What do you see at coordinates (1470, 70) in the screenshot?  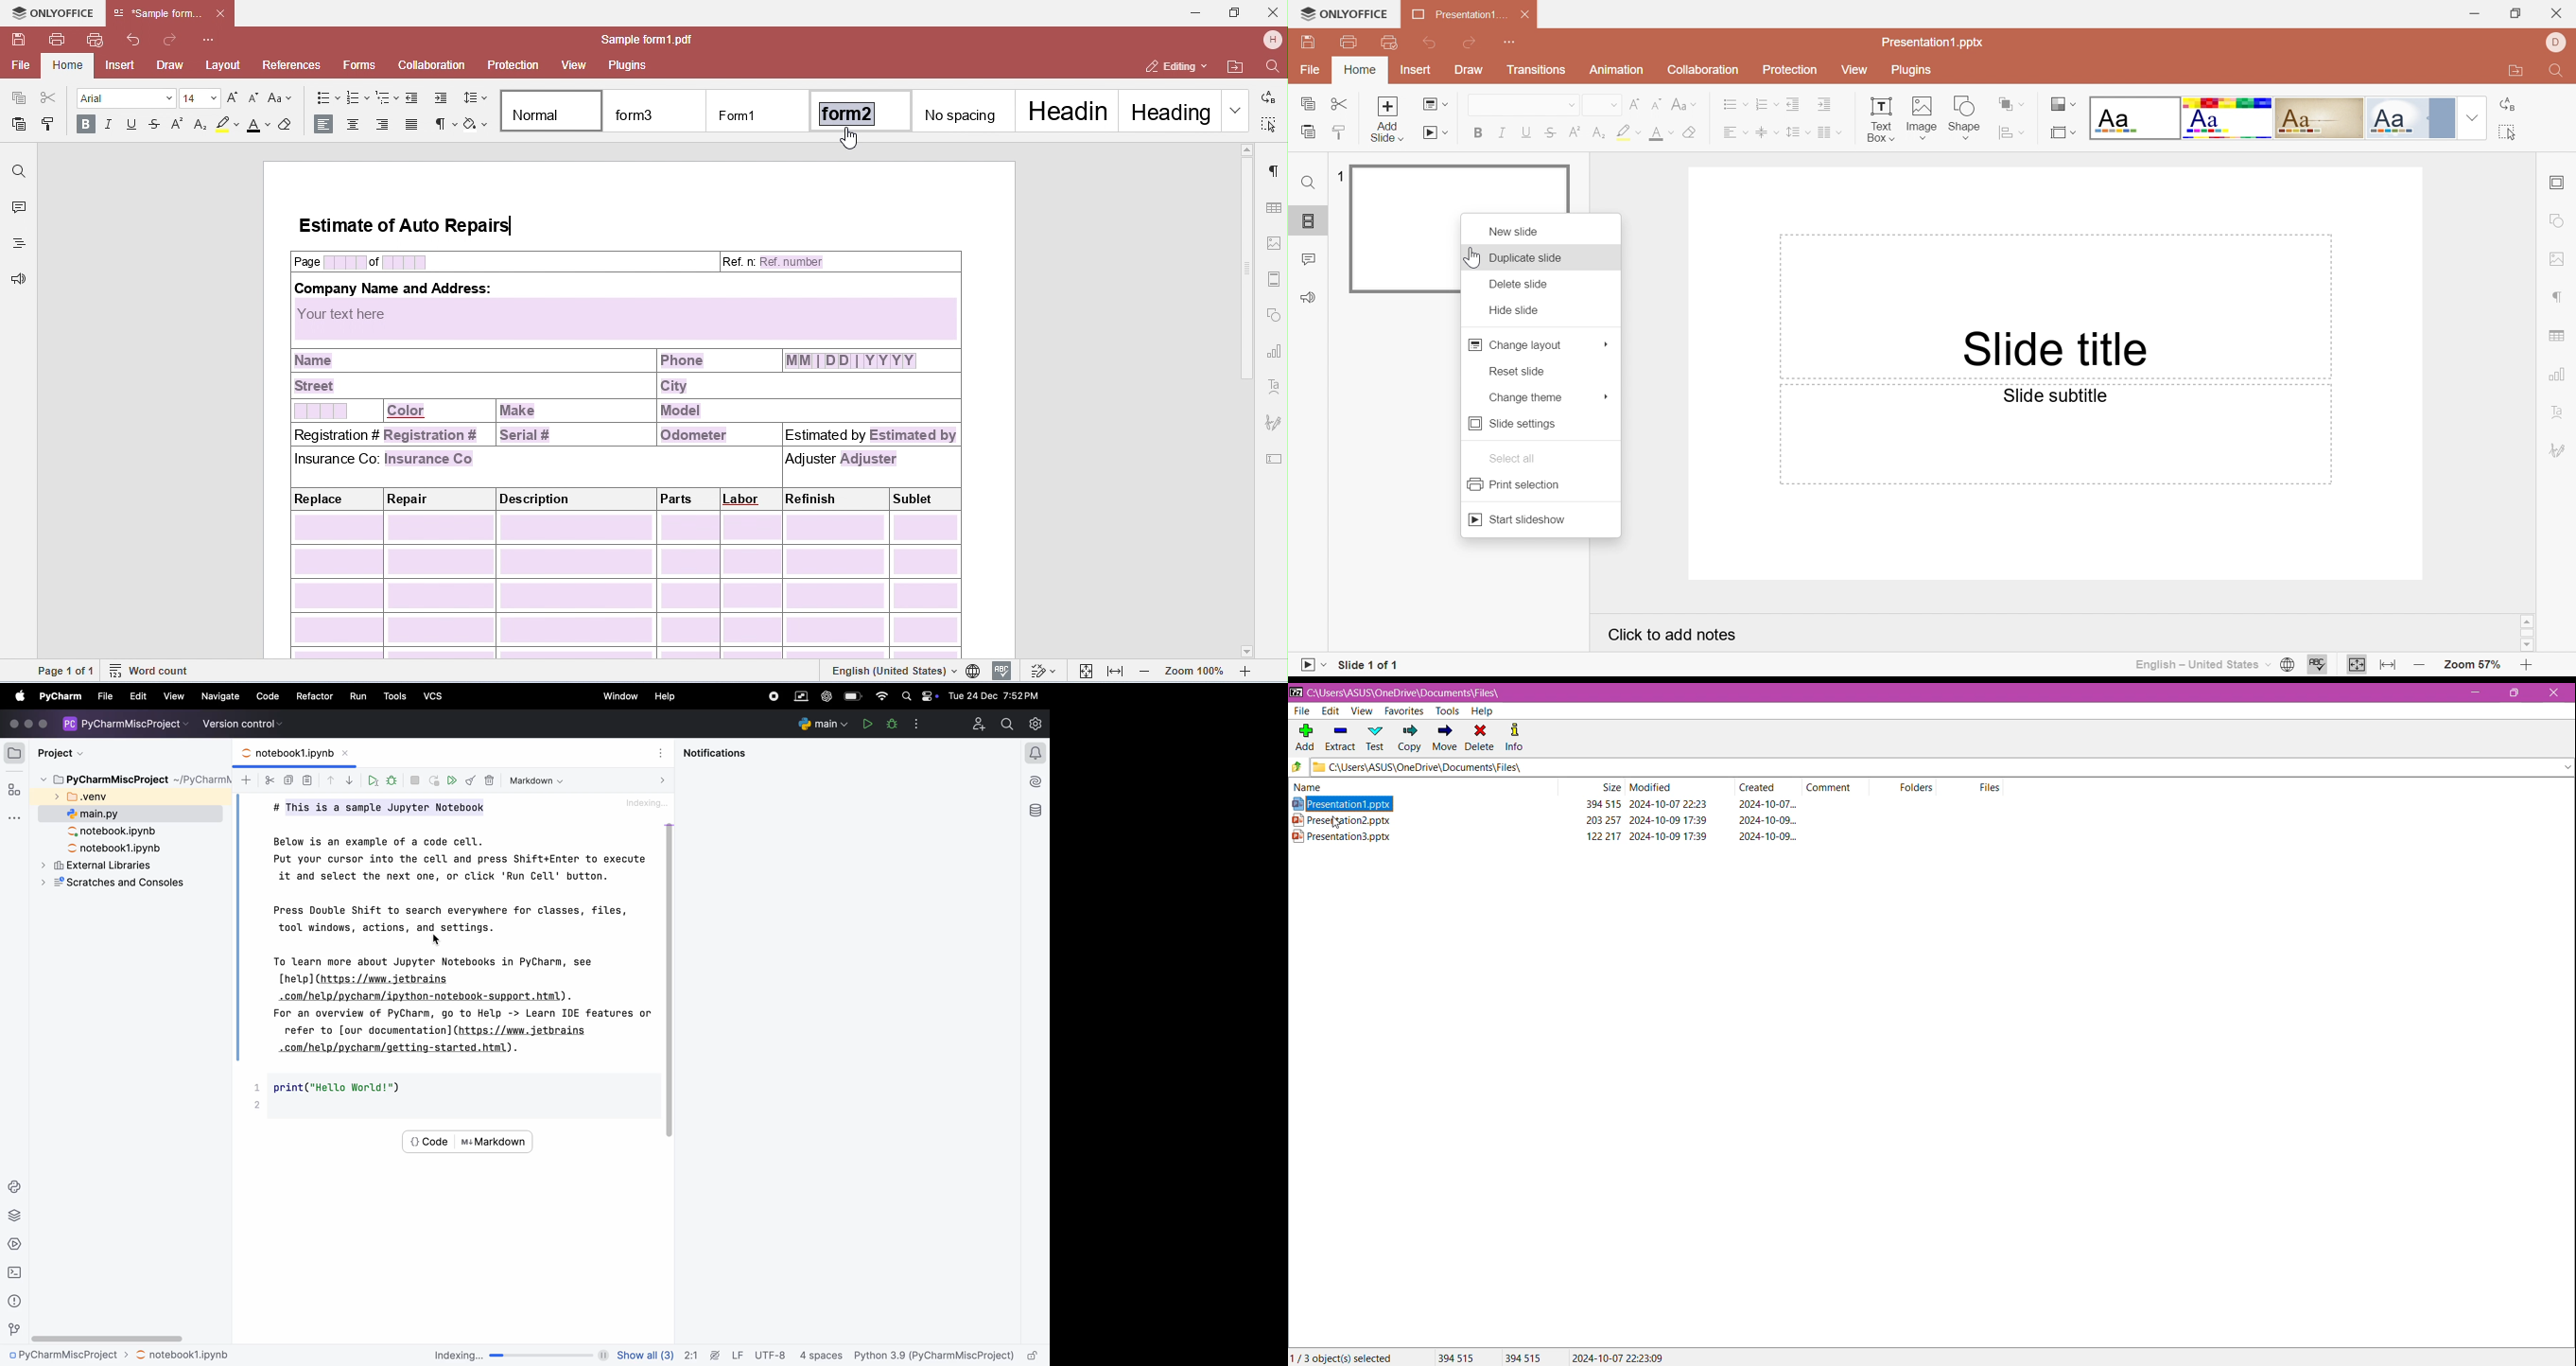 I see `Draw` at bounding box center [1470, 70].